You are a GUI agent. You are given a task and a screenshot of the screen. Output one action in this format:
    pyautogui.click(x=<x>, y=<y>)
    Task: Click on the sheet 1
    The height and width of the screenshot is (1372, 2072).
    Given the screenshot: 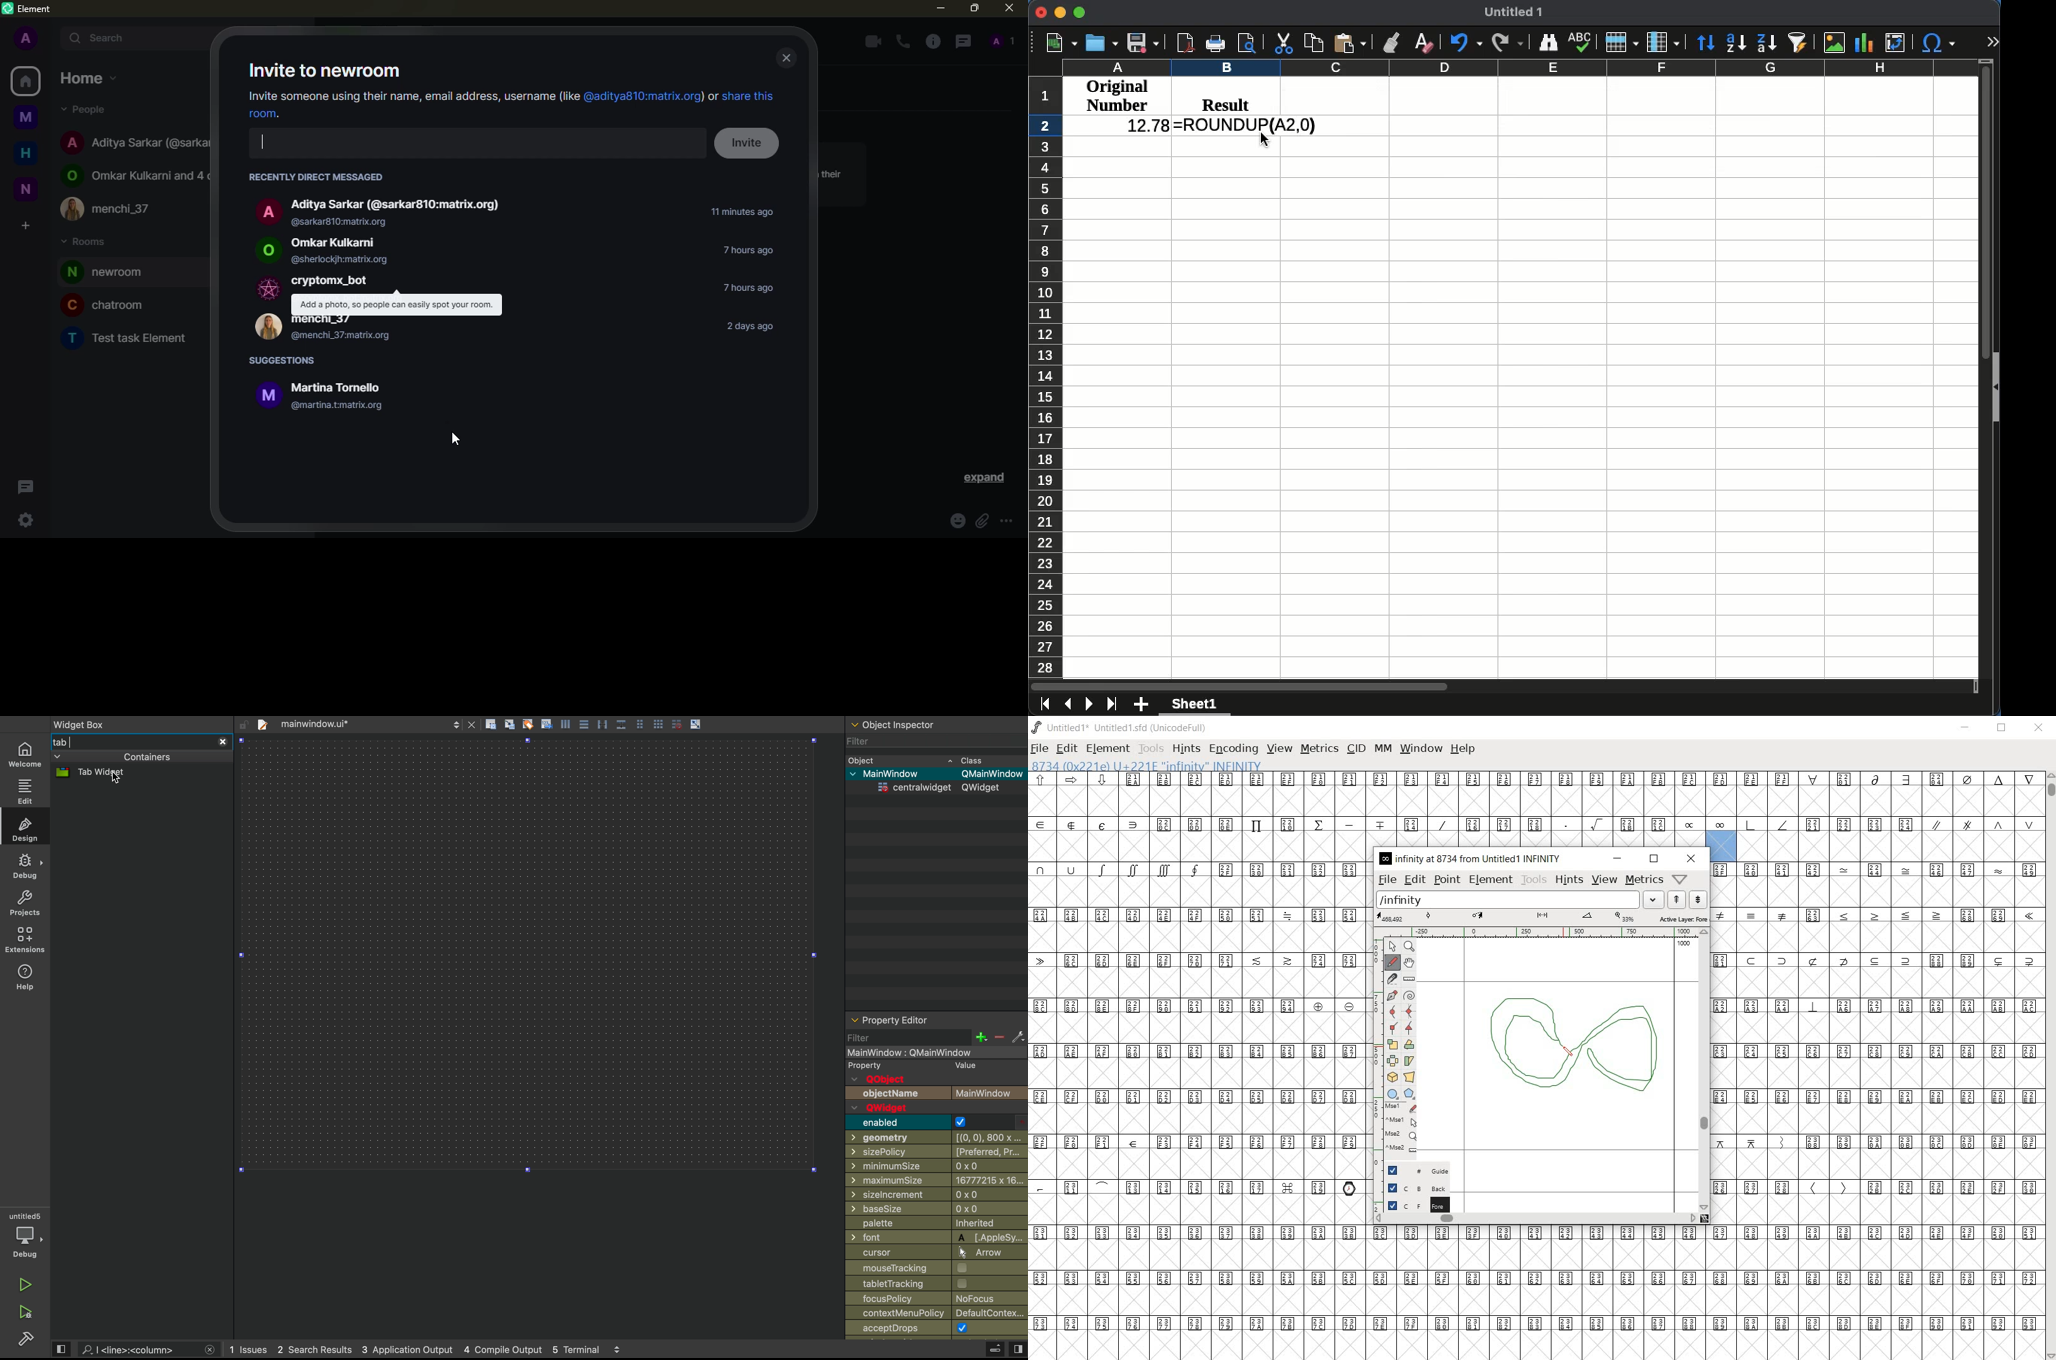 What is the action you would take?
    pyautogui.click(x=1198, y=707)
    